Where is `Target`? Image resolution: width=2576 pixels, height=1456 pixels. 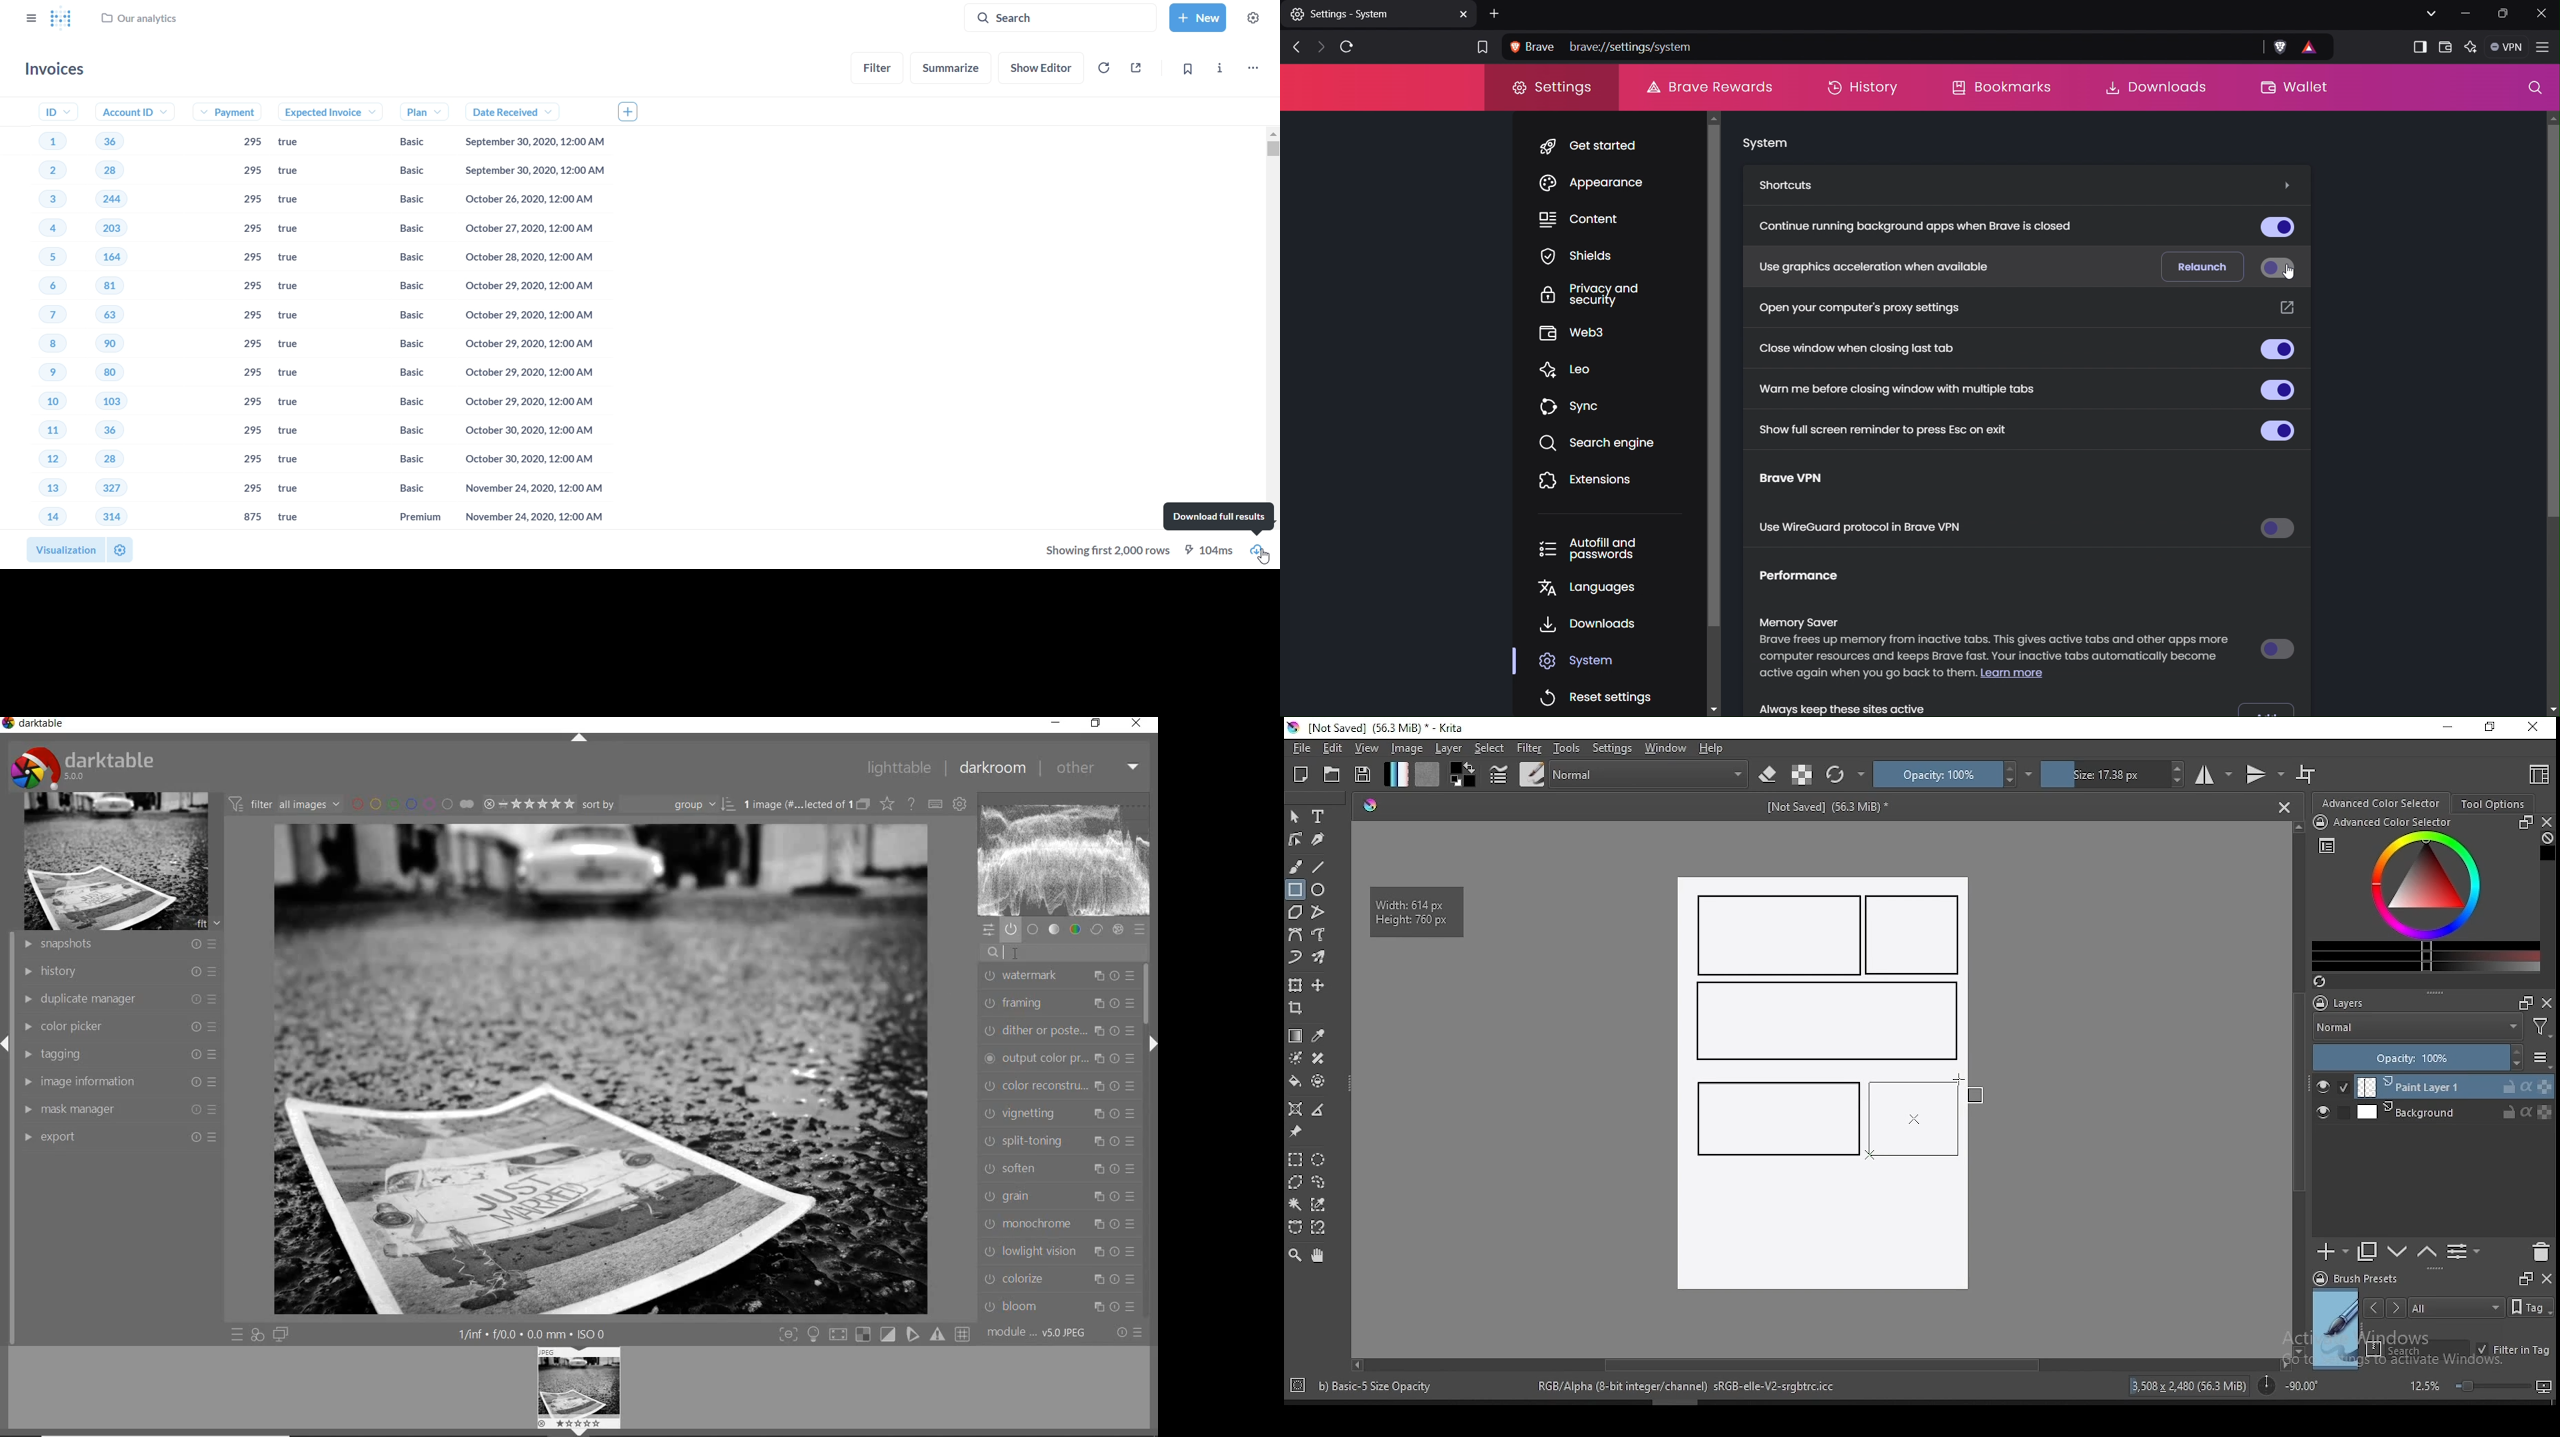 Target is located at coordinates (1299, 1386).